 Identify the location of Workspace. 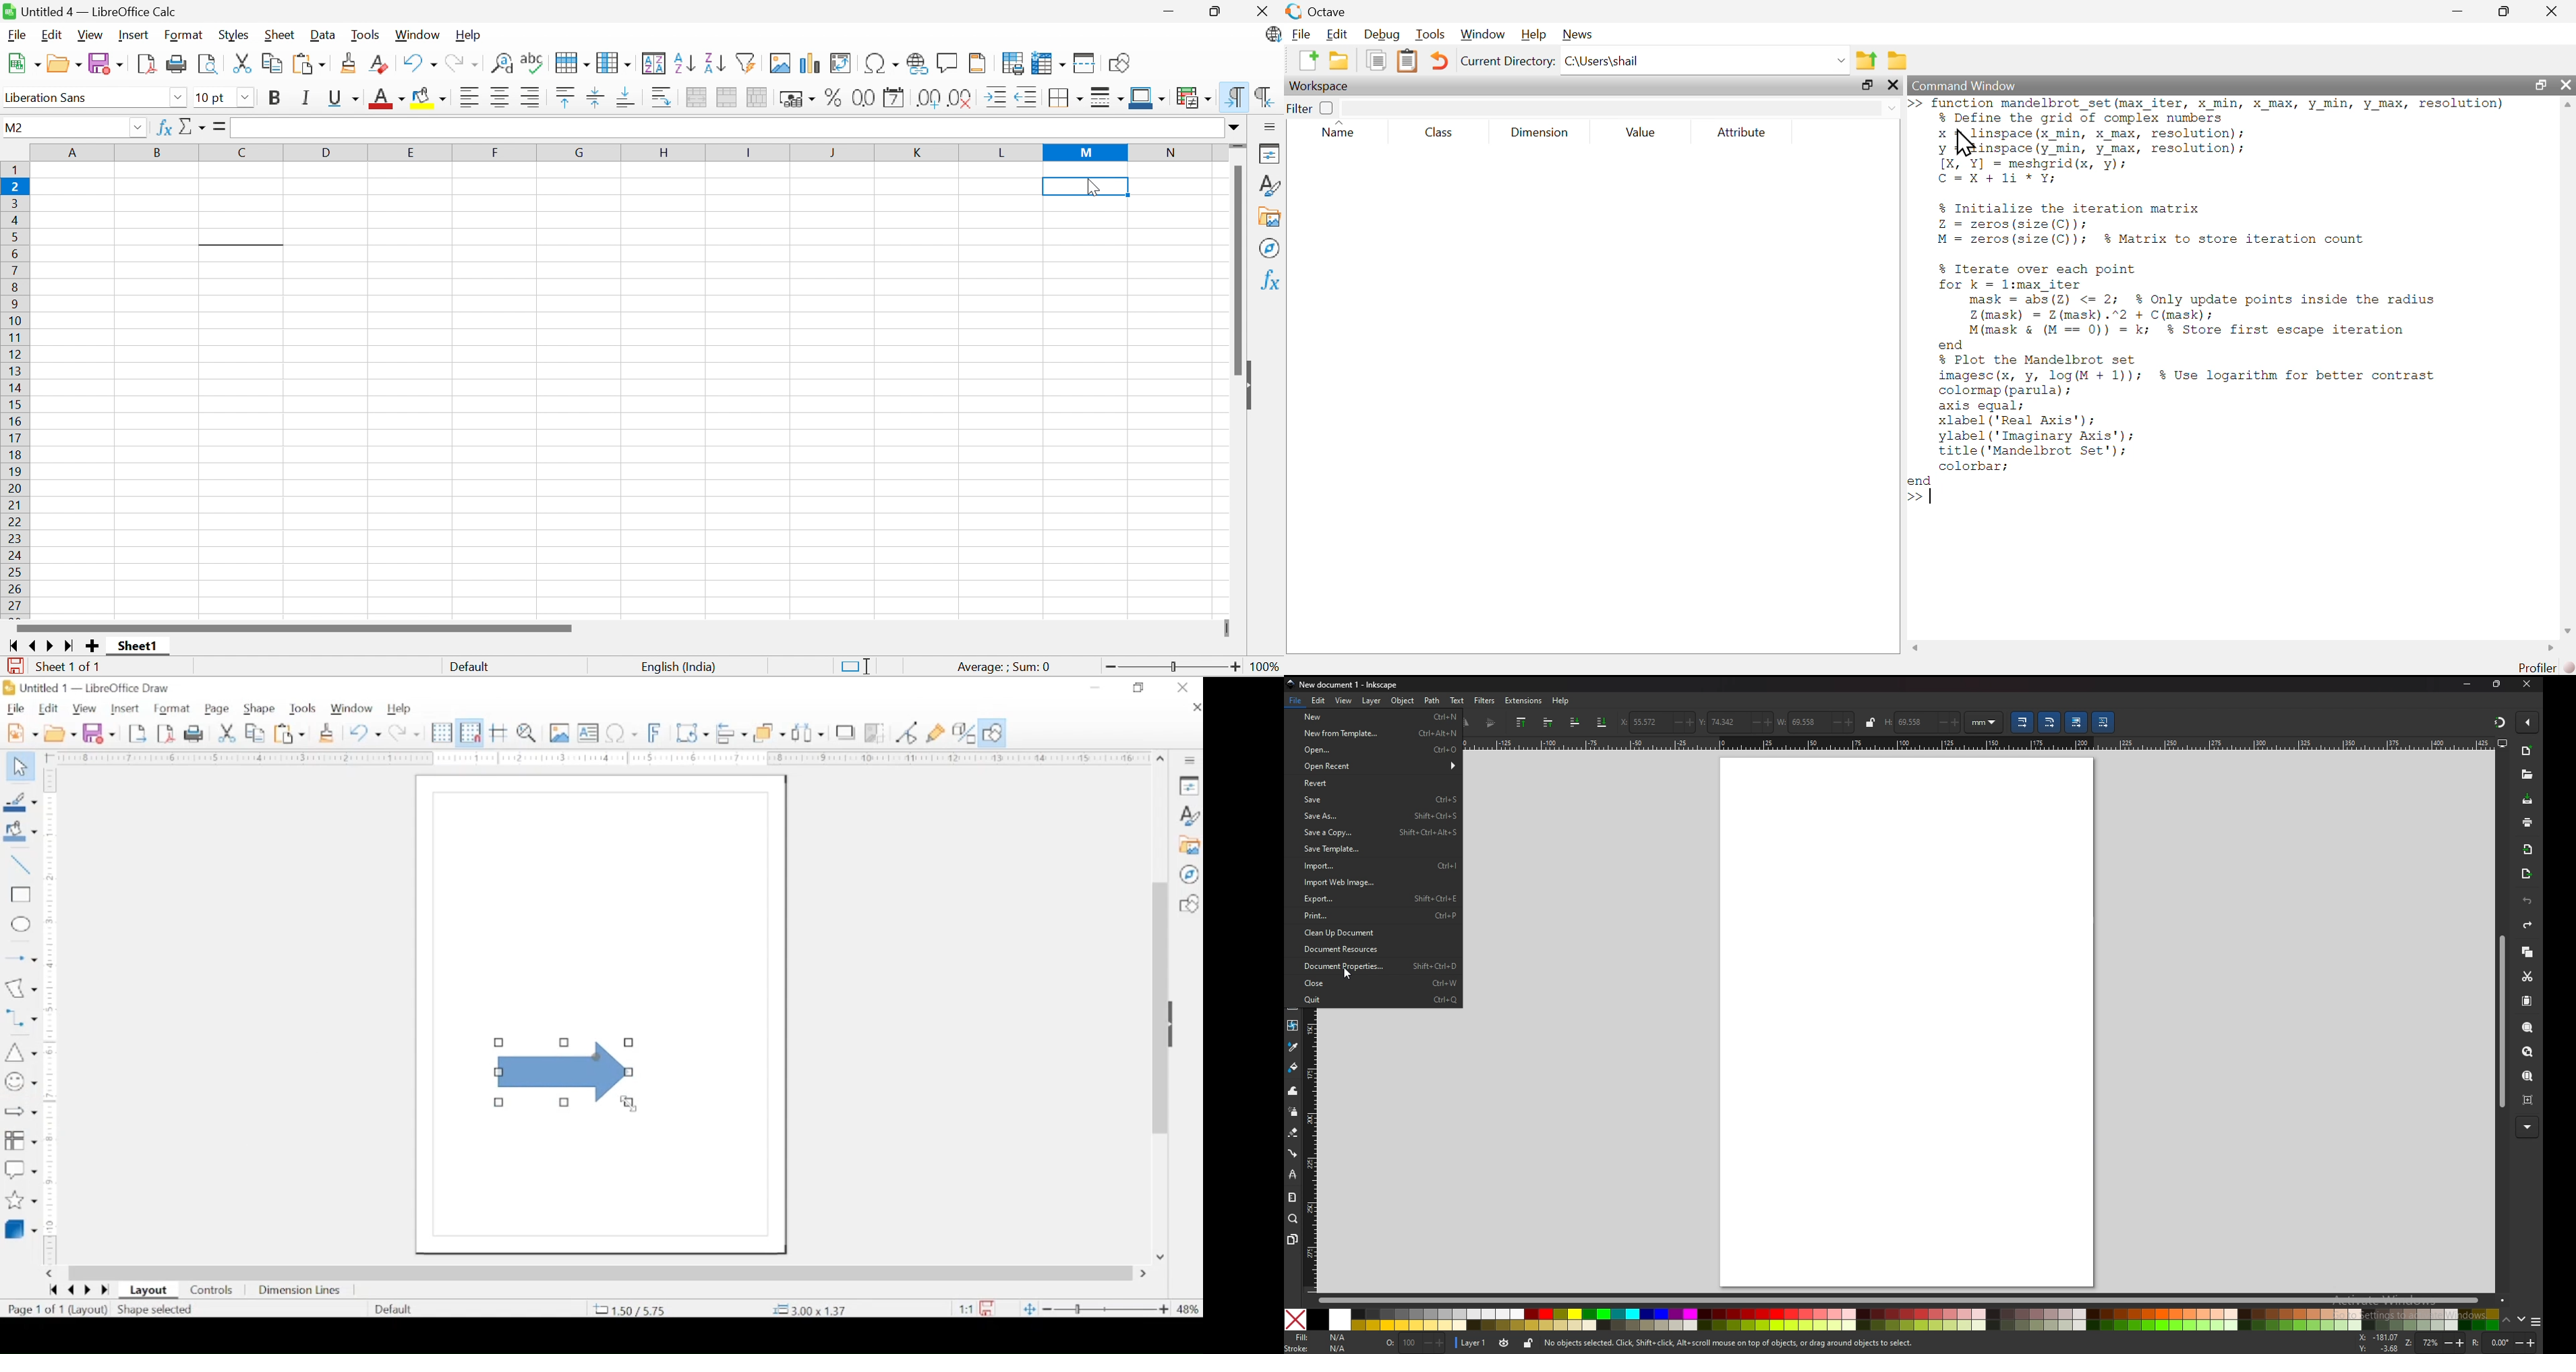
(1324, 86).